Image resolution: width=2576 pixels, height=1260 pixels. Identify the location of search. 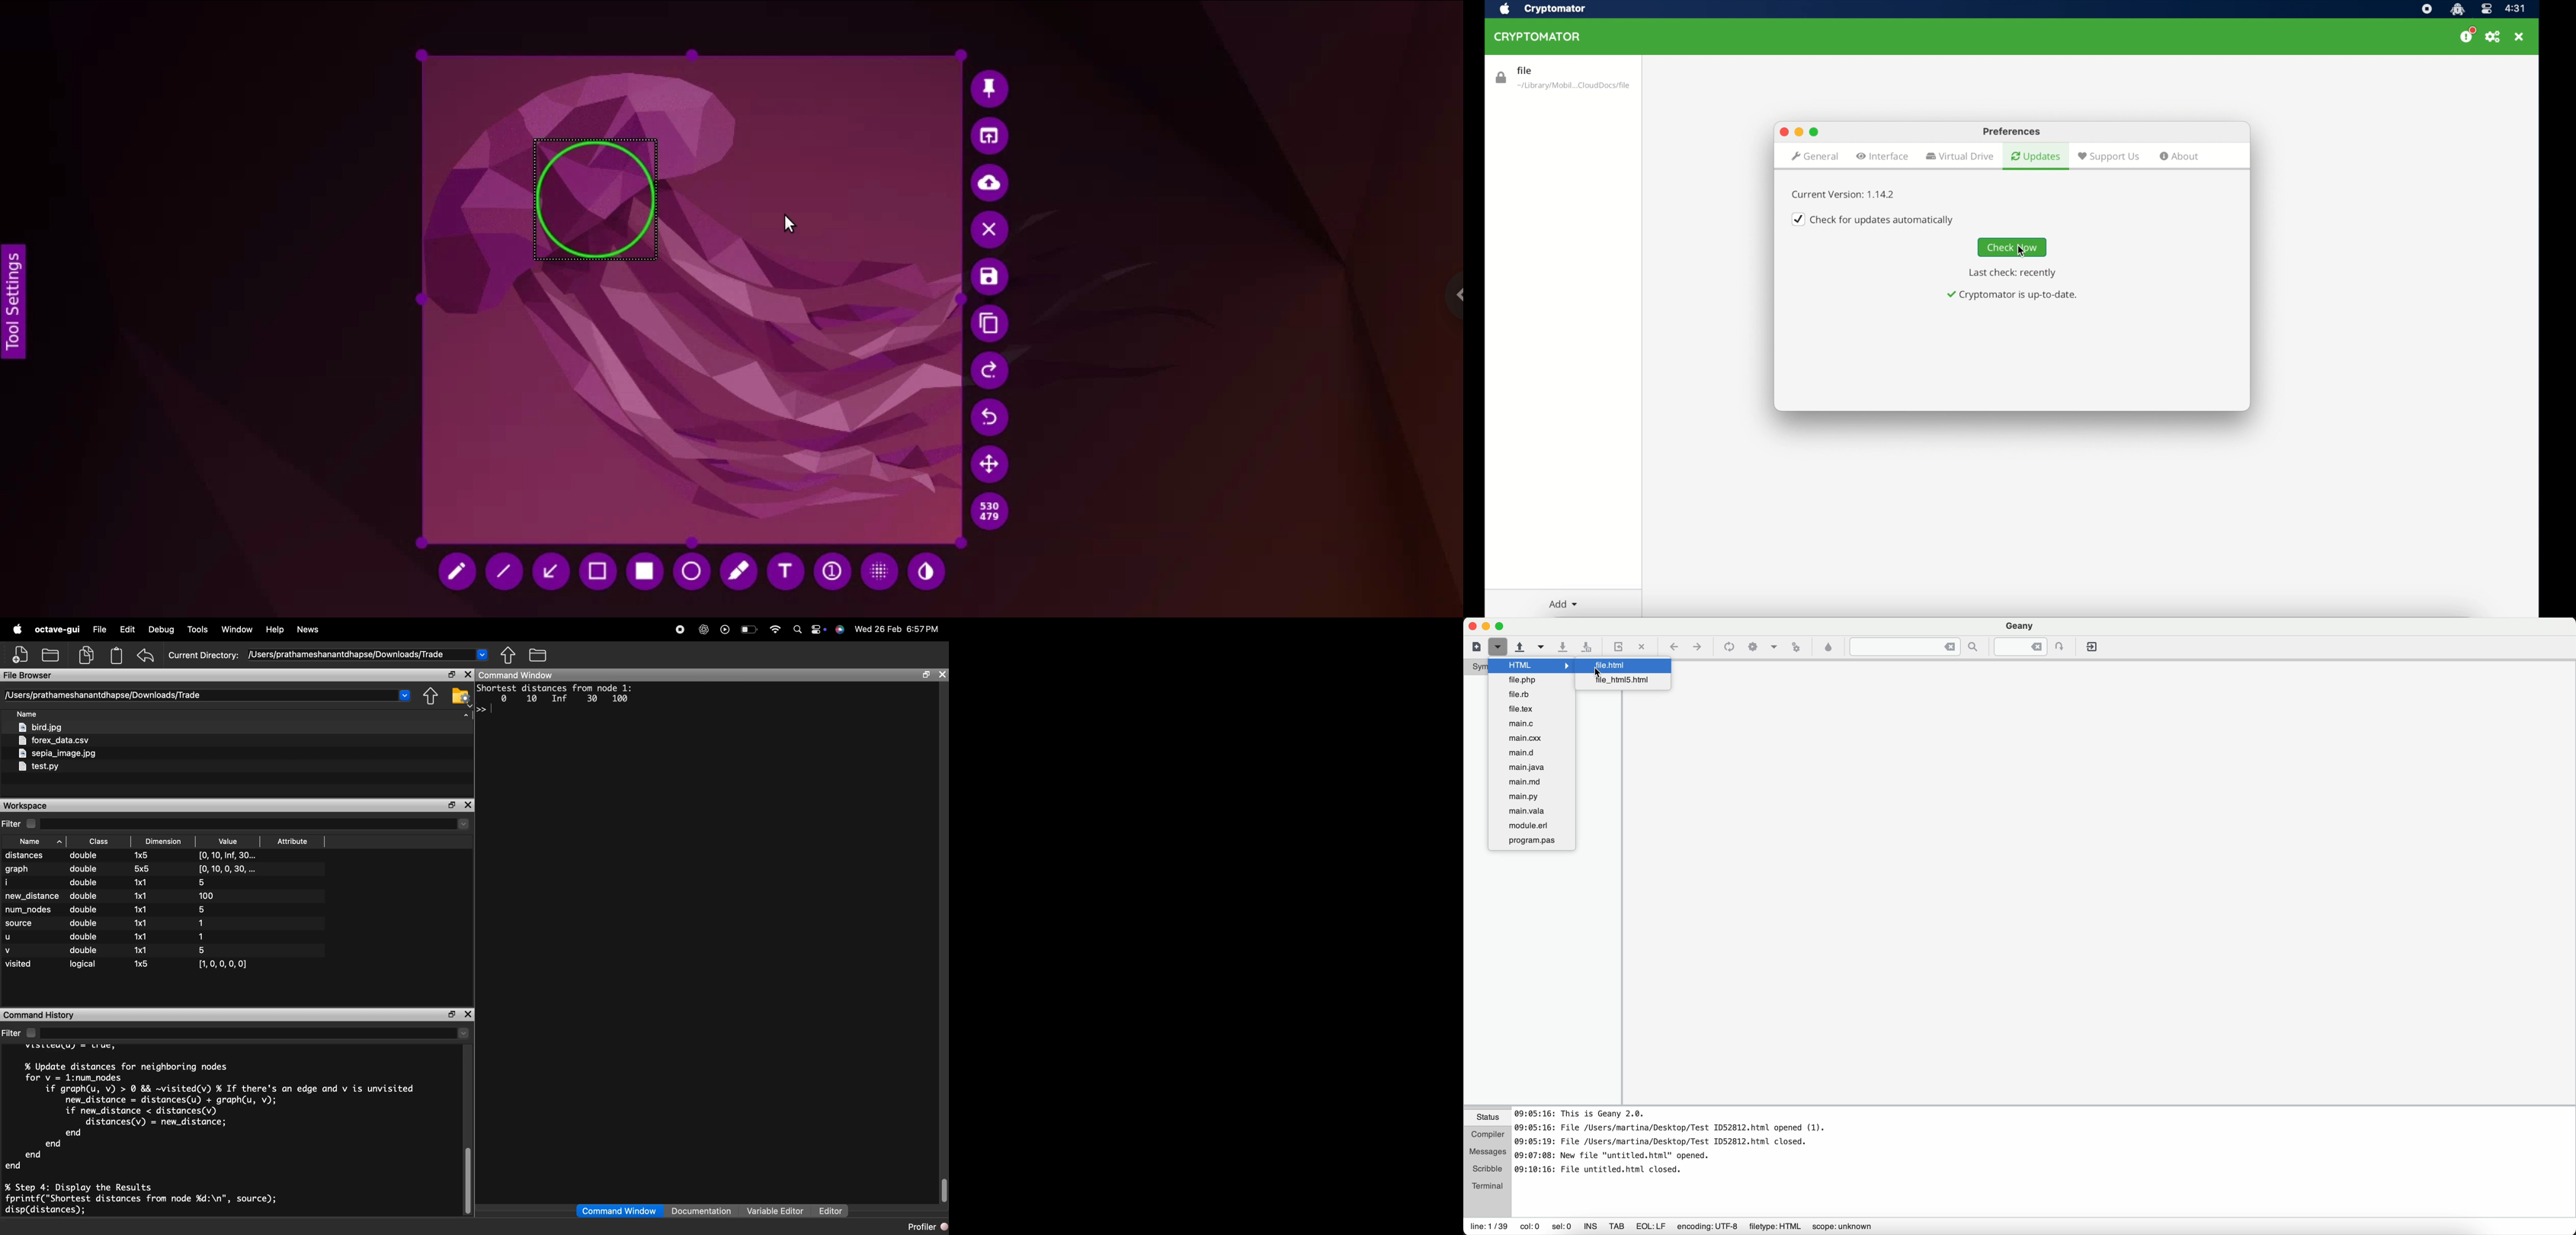
(799, 630).